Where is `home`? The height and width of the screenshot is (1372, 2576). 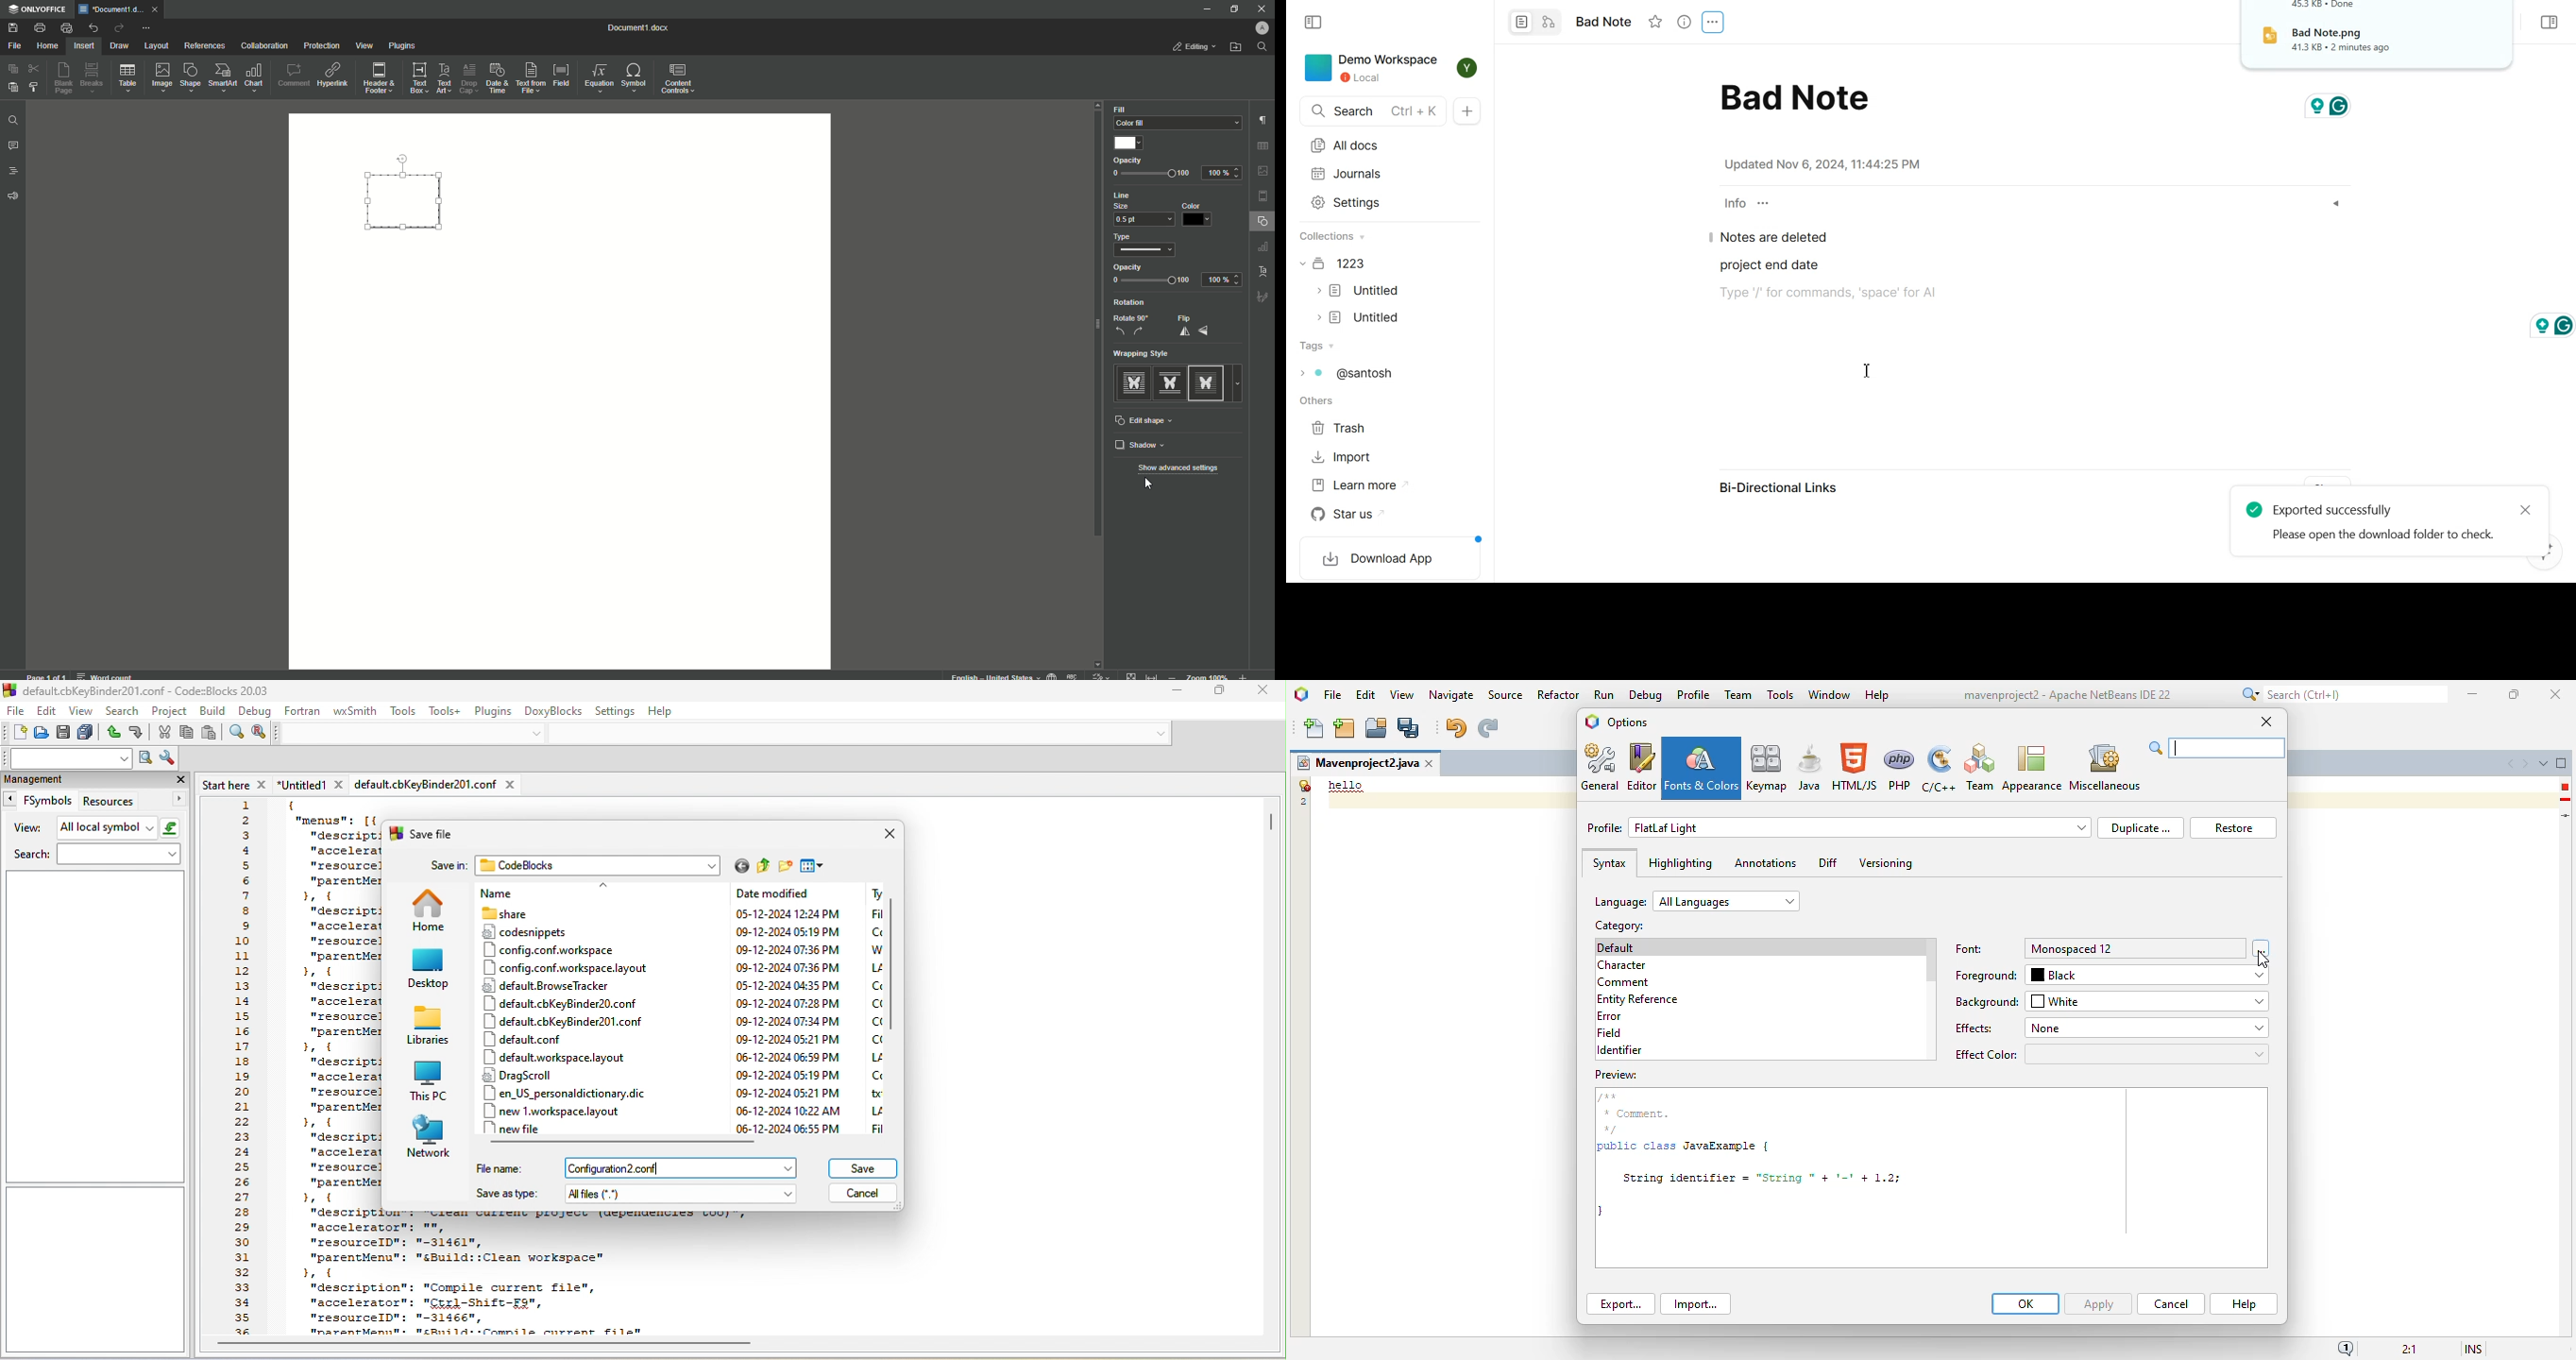
home is located at coordinates (430, 911).